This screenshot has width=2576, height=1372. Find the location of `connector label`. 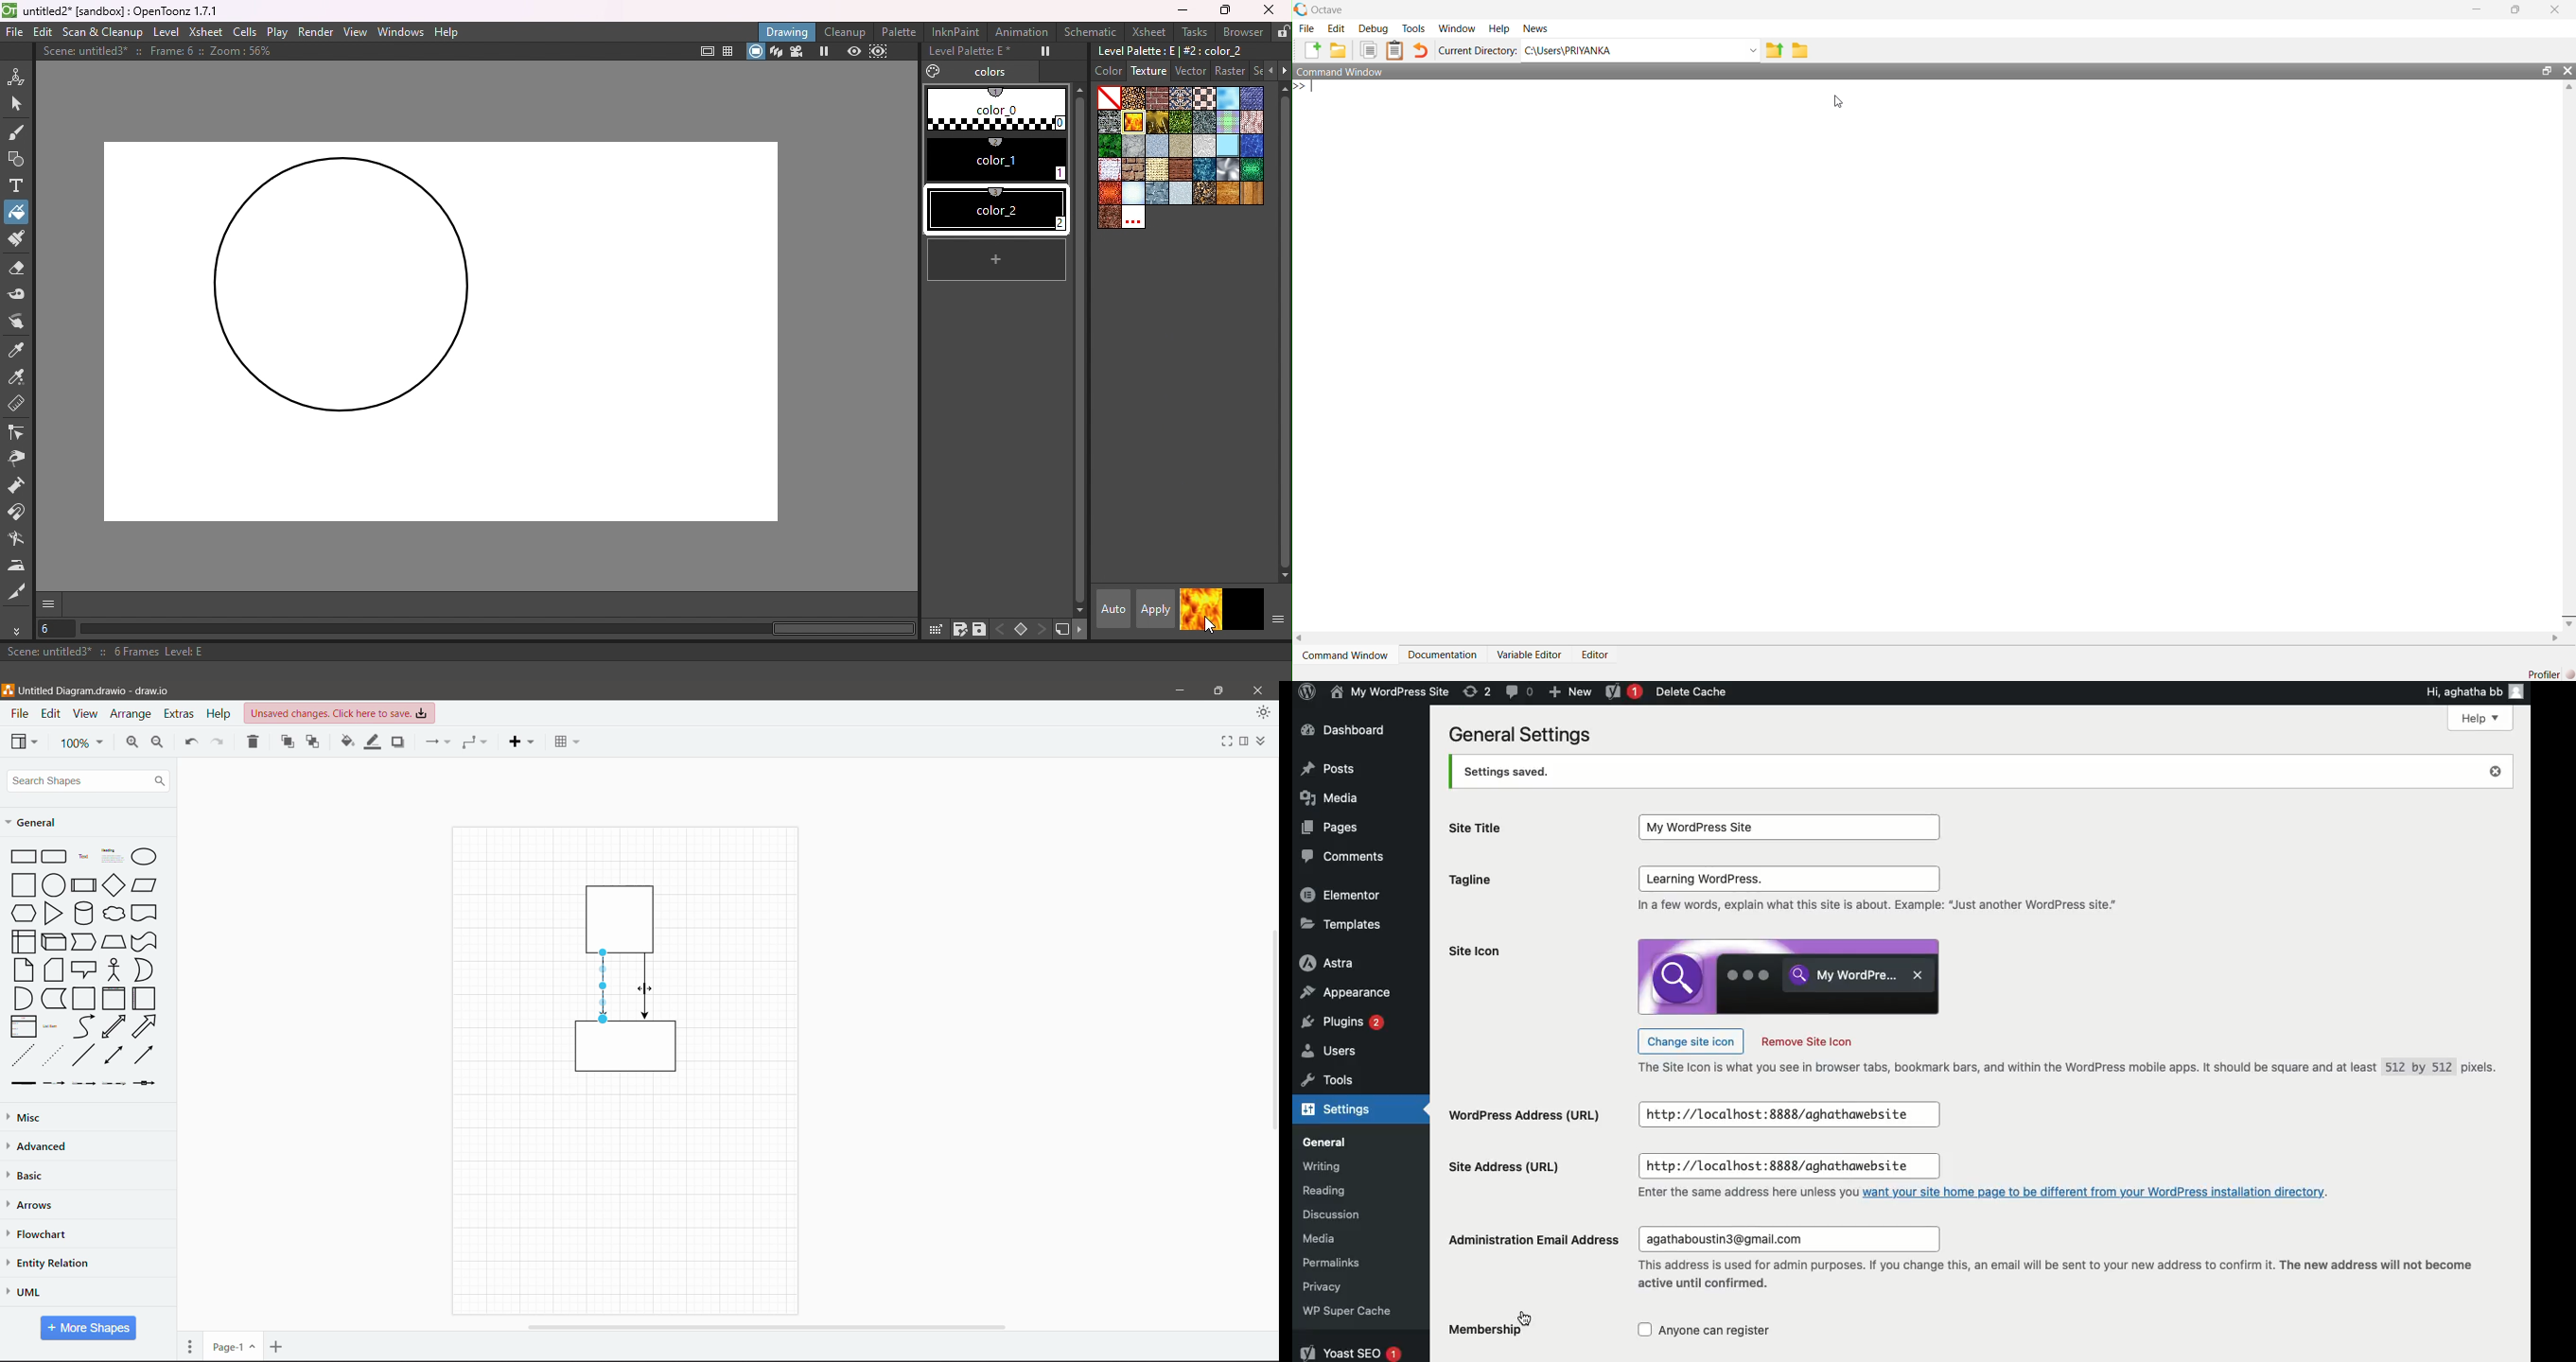

connector label is located at coordinates (54, 1083).